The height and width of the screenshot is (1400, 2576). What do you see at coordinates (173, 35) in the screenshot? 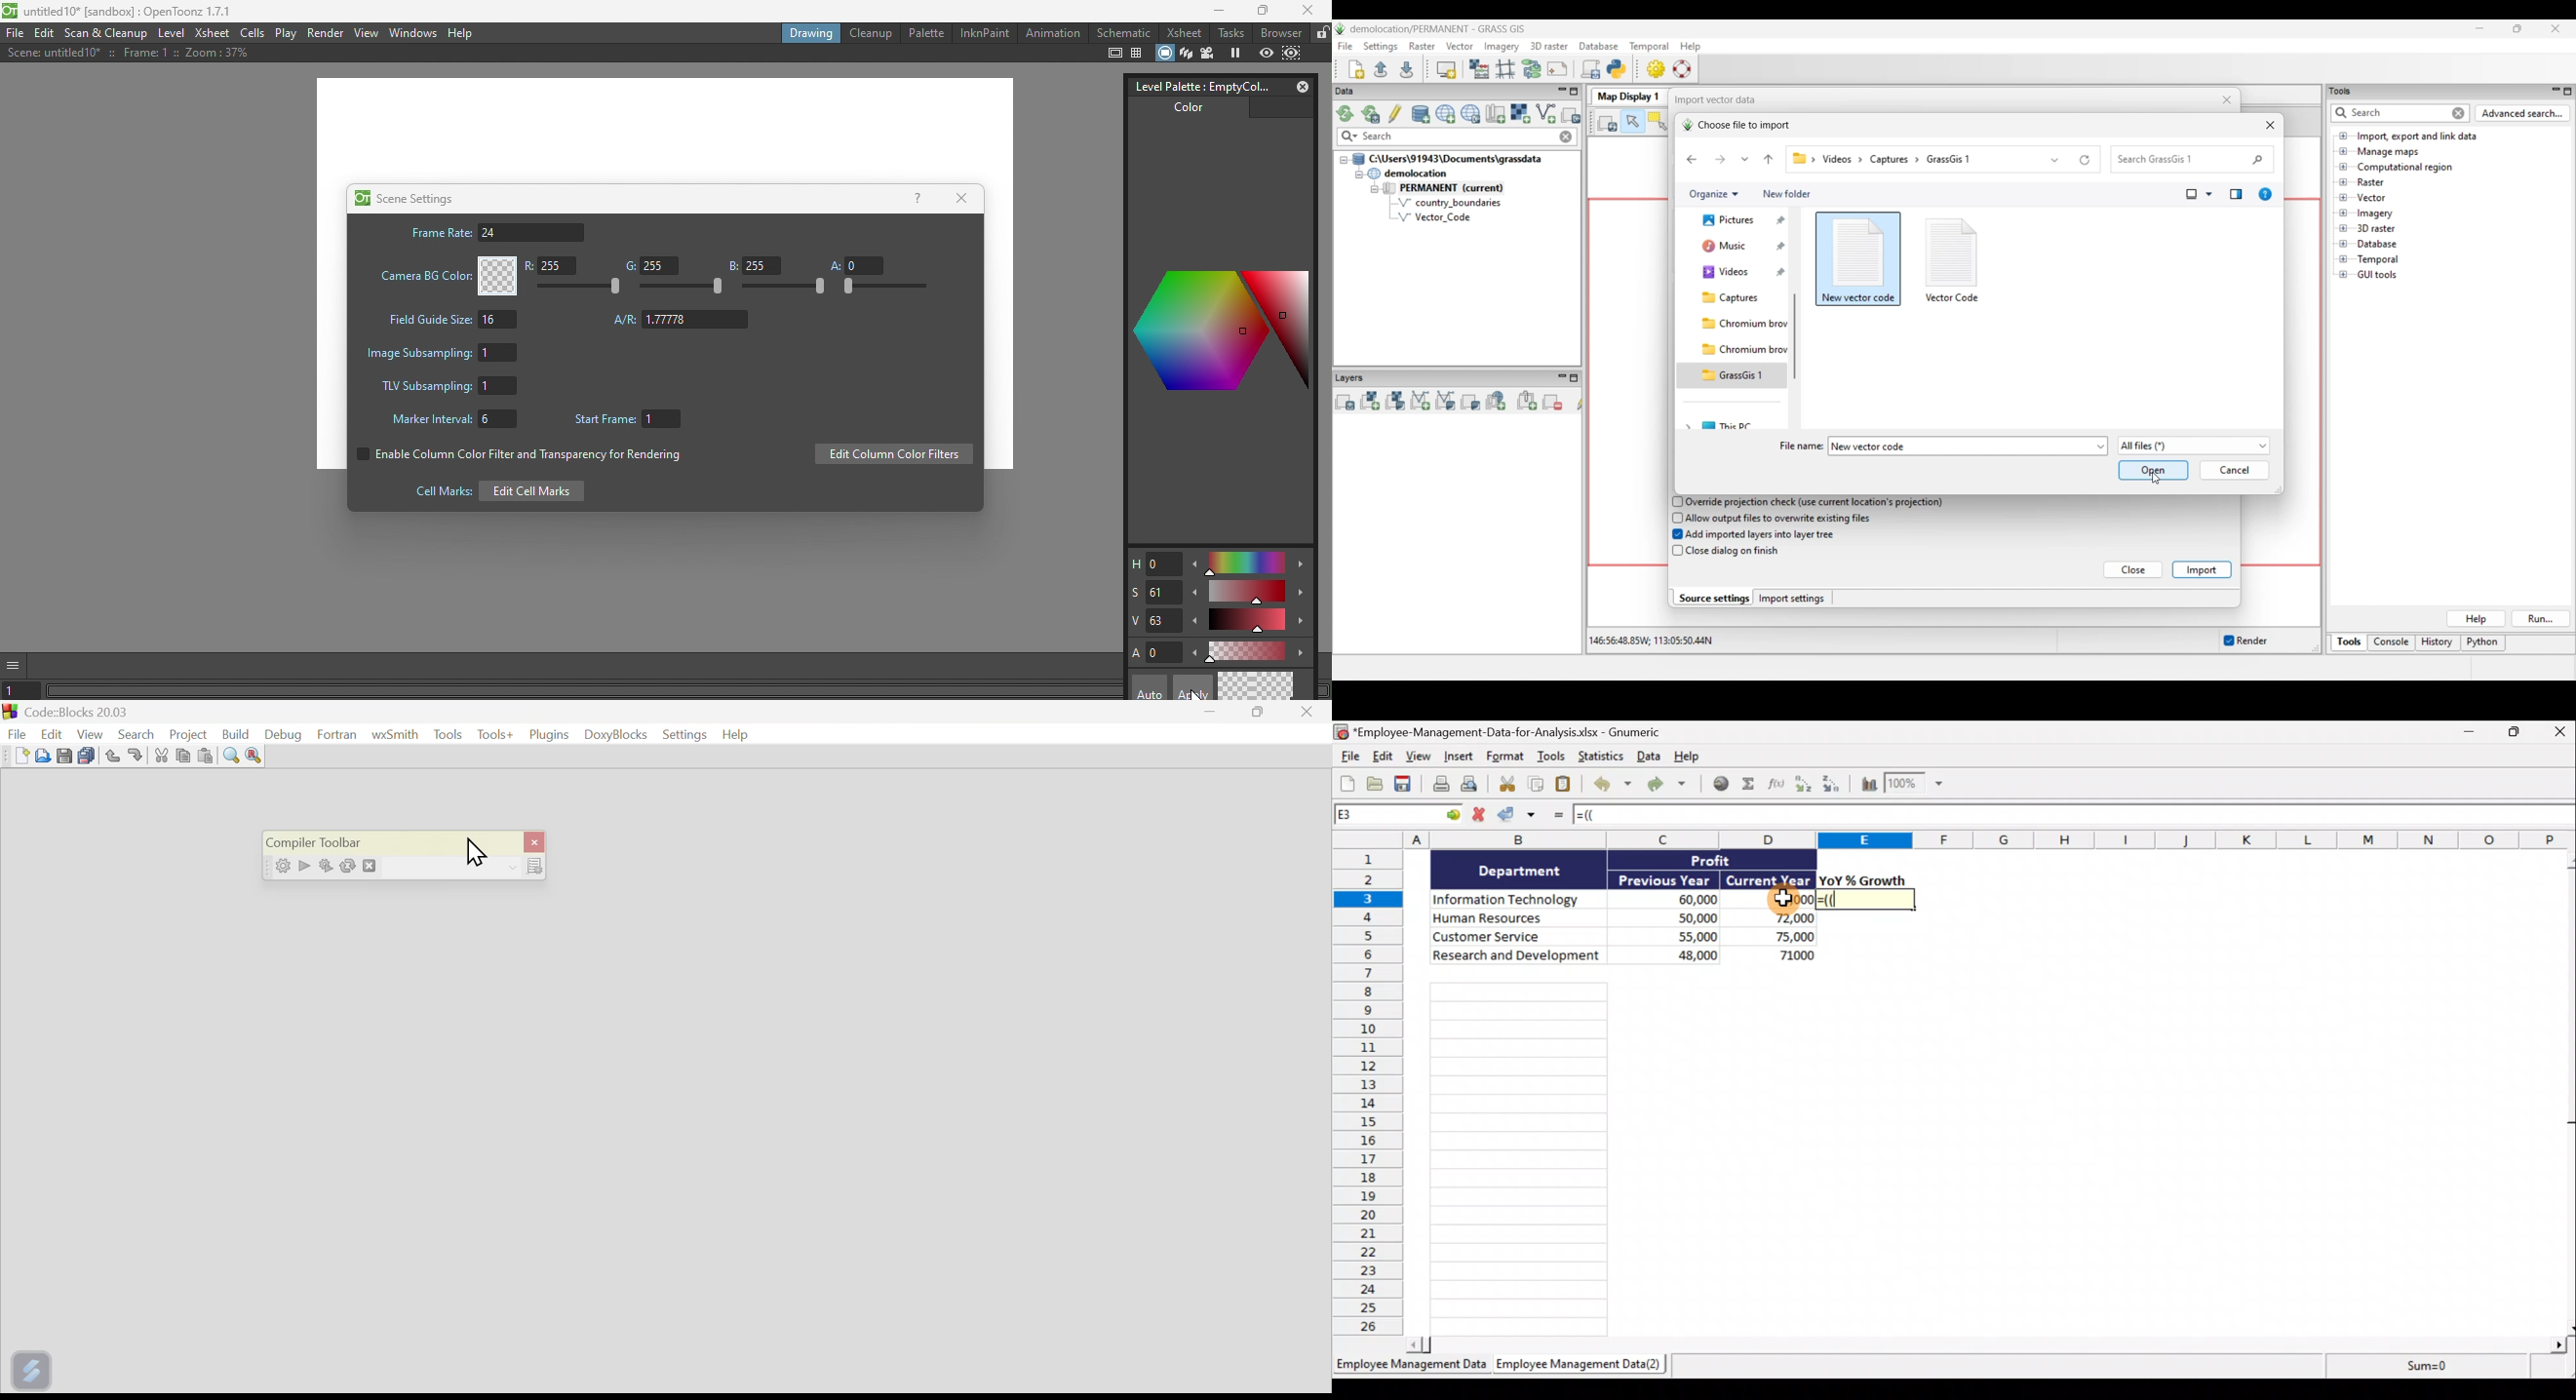
I see `Level` at bounding box center [173, 35].